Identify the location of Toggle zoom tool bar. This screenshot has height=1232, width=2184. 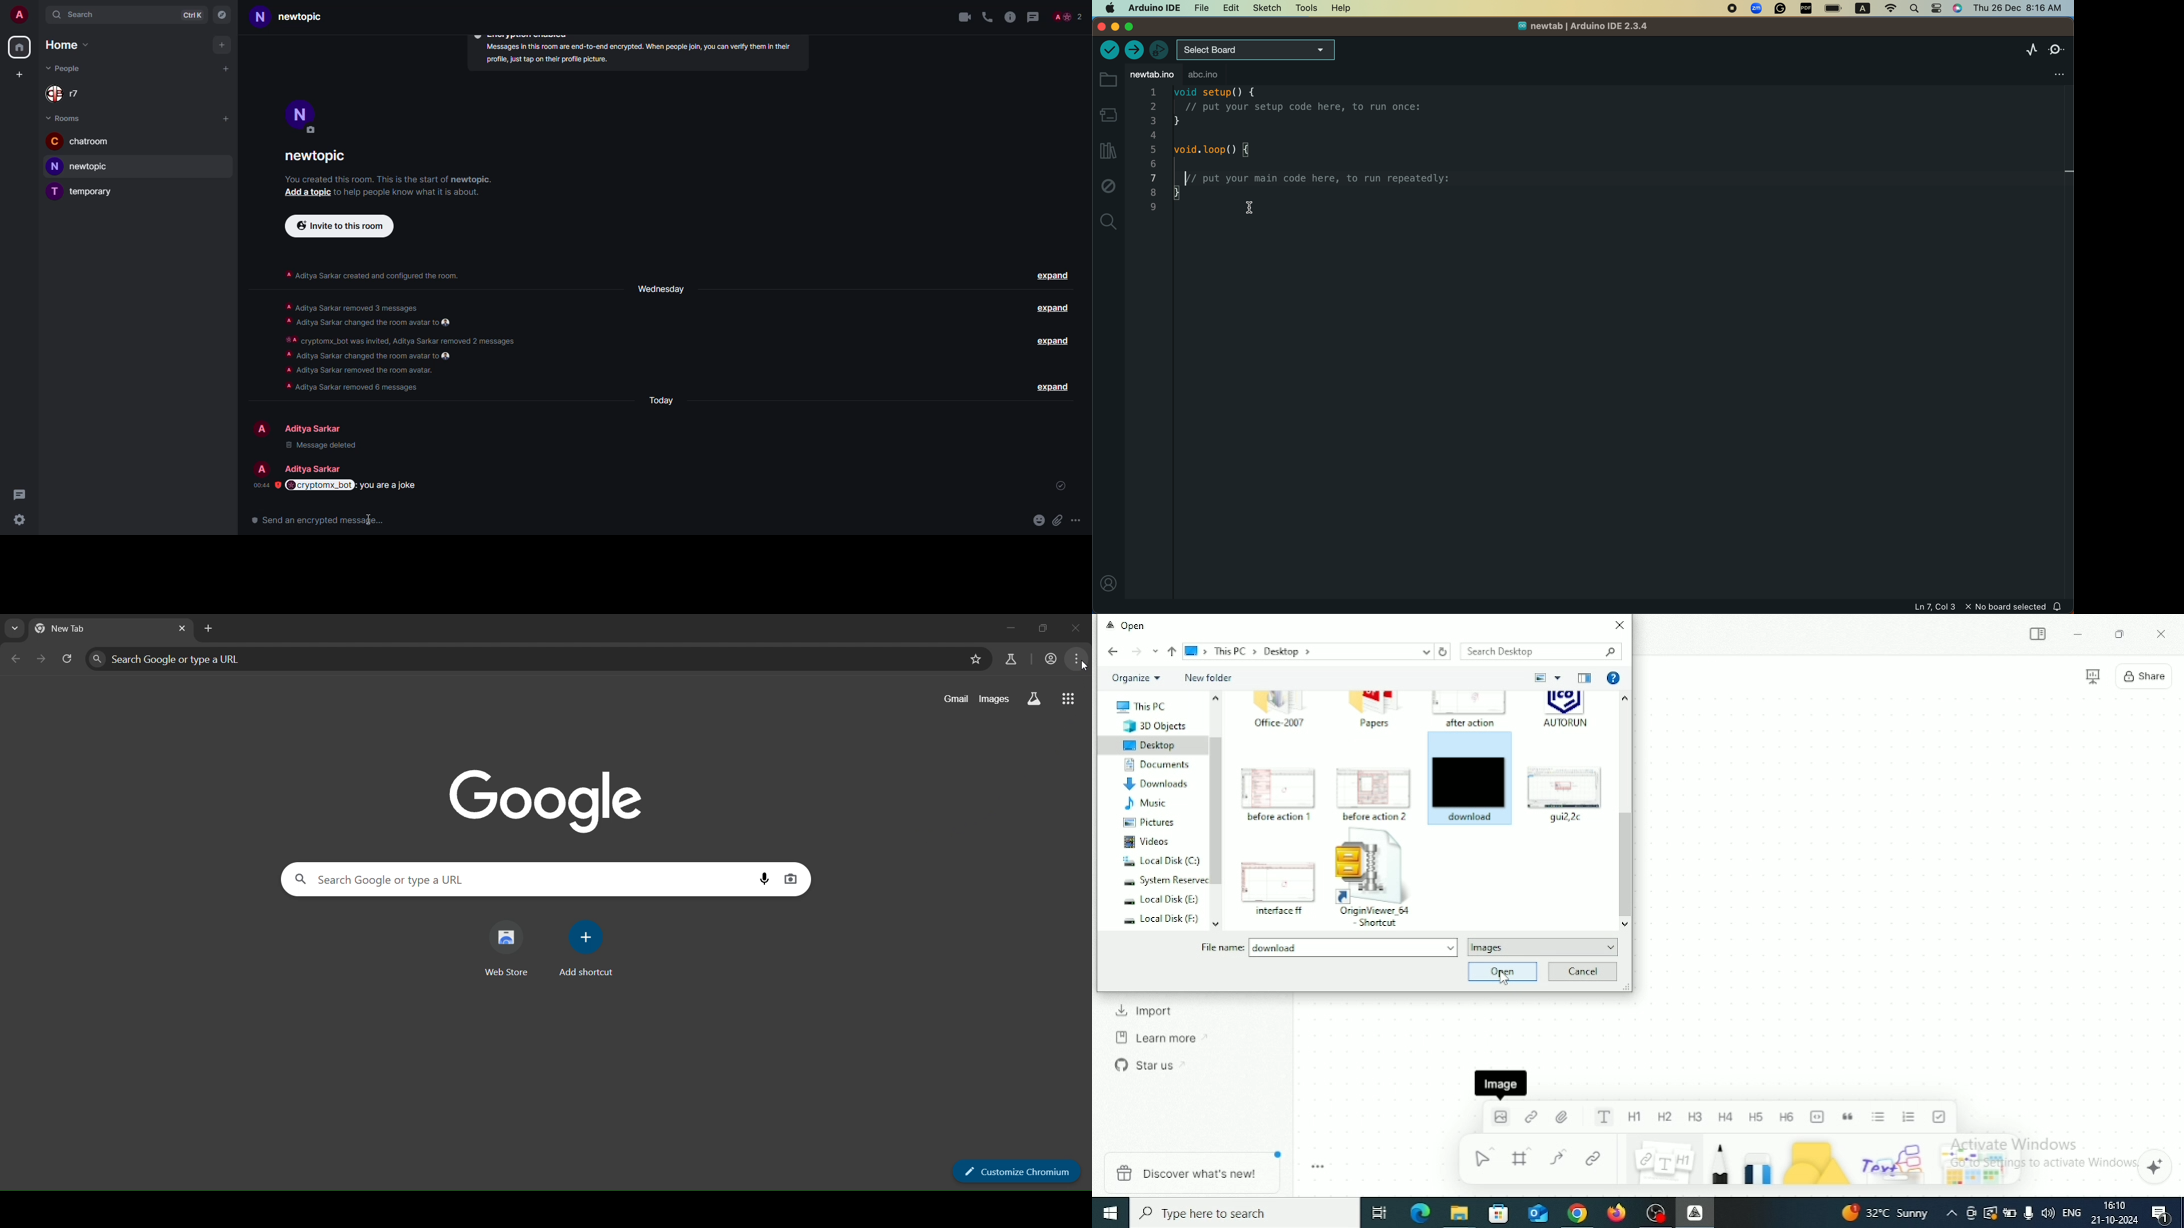
(1318, 1167).